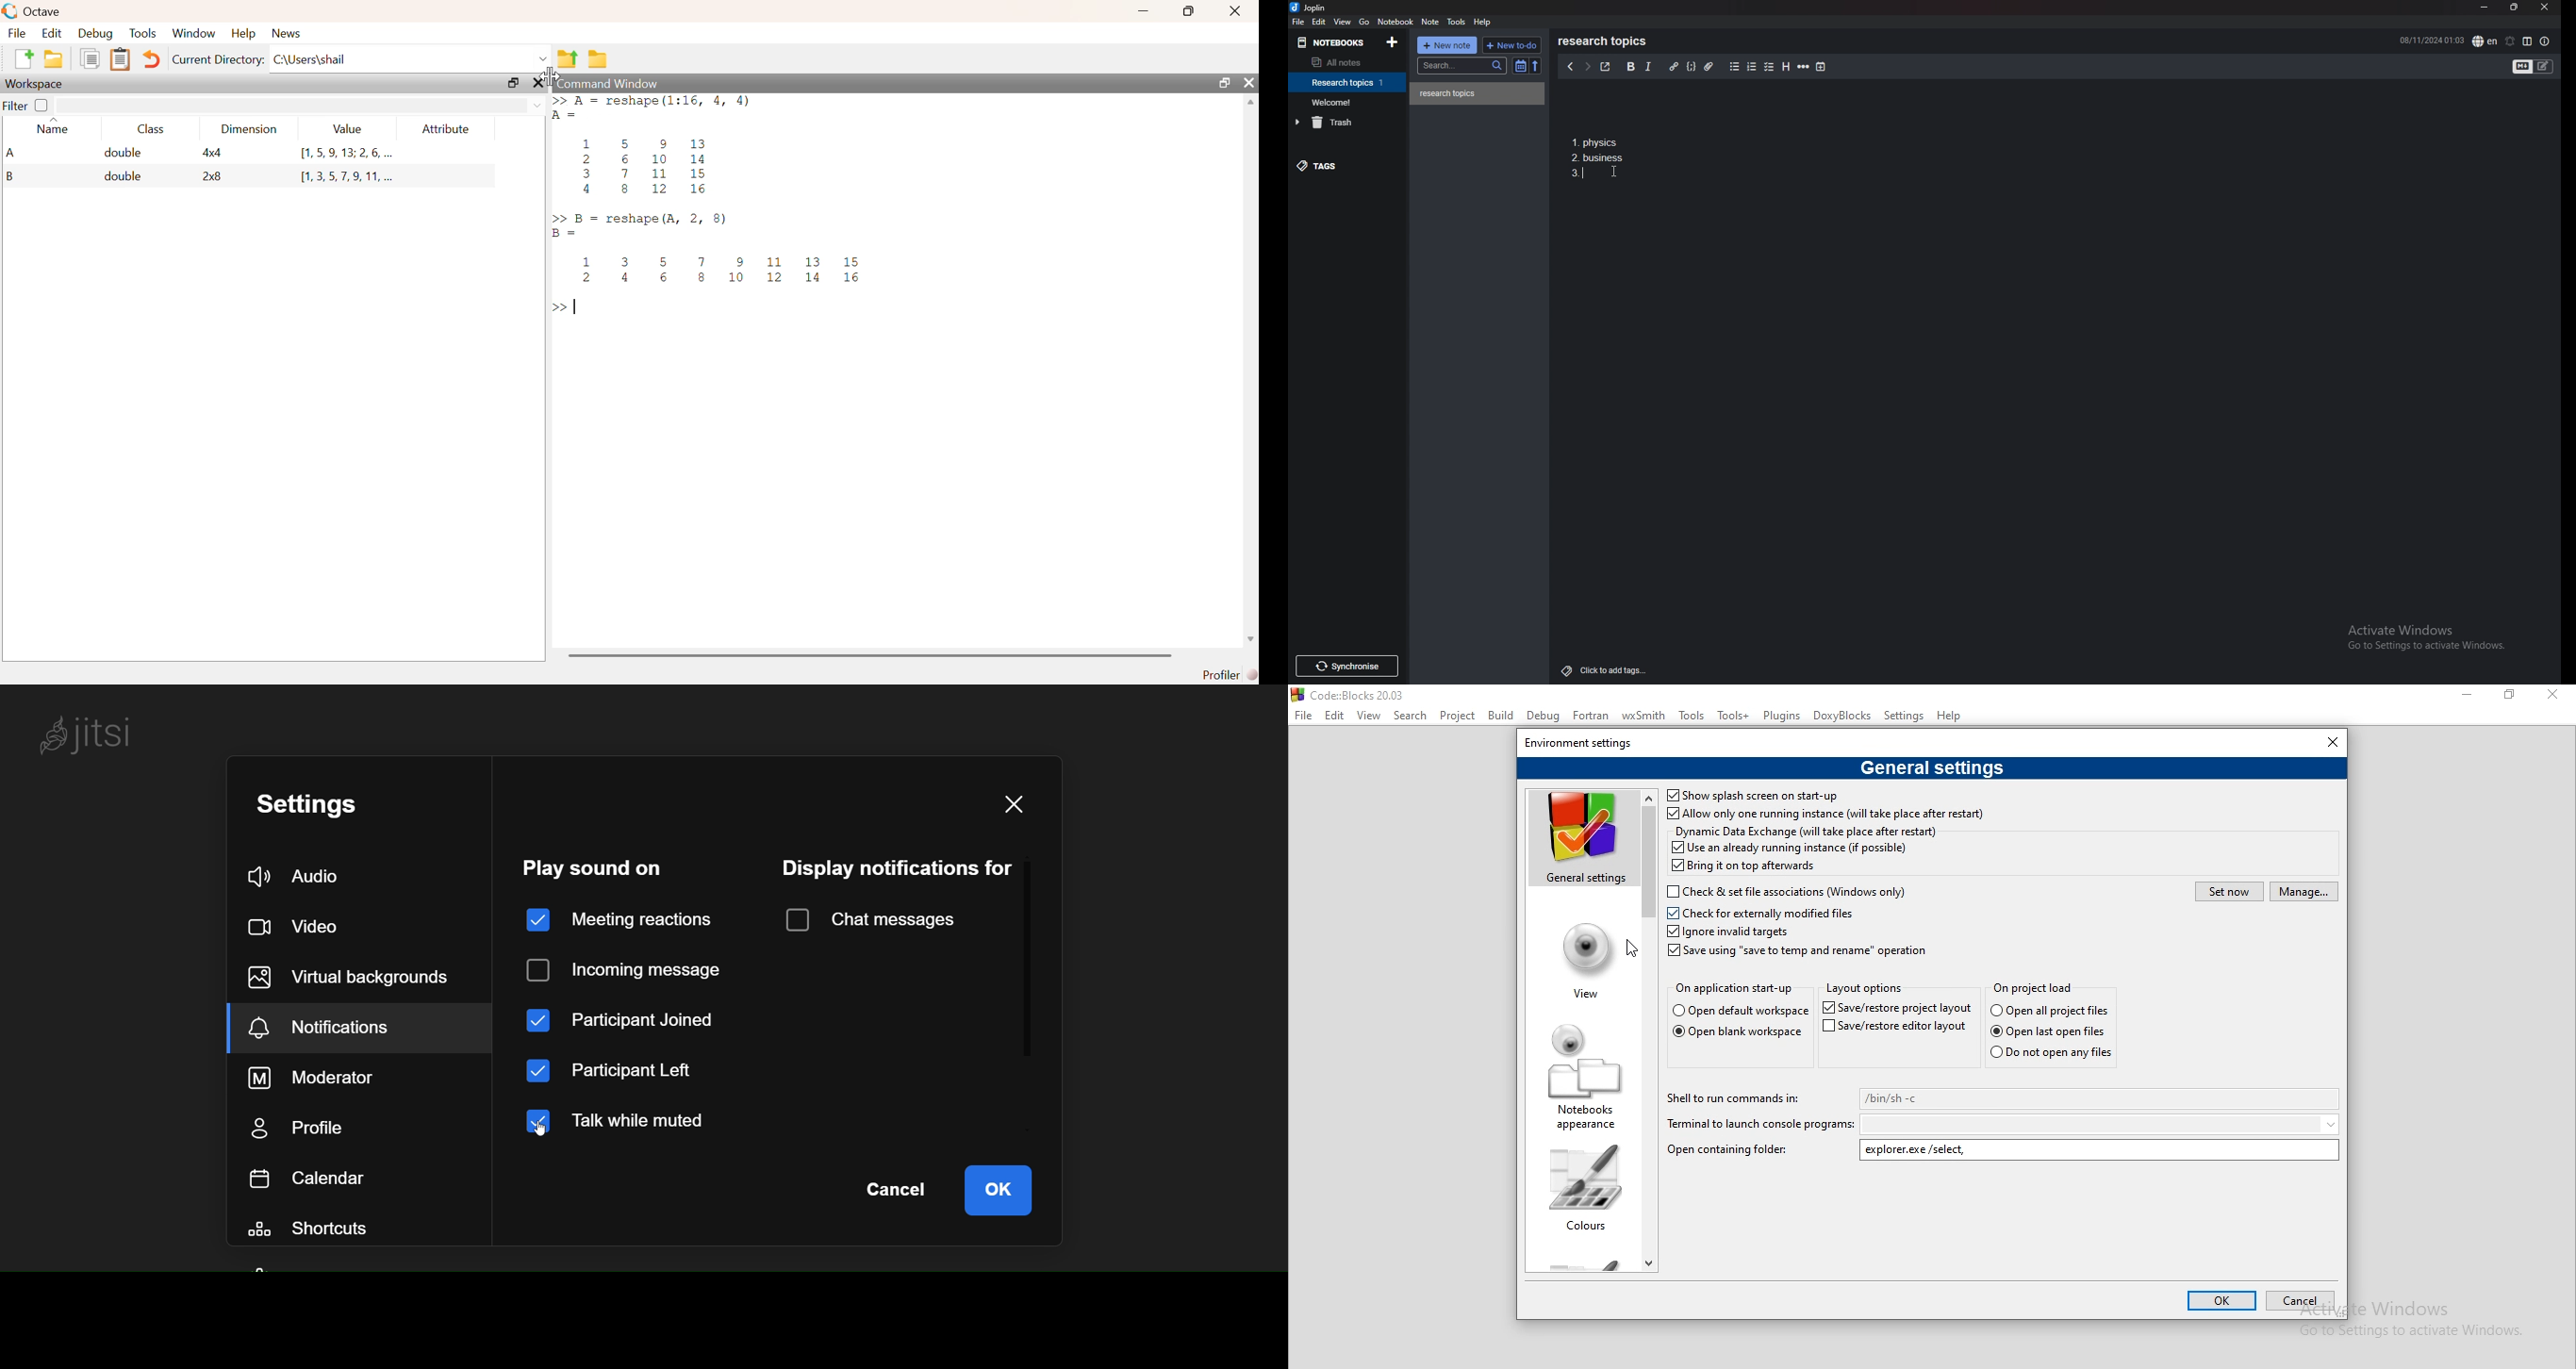  I want to click on File , so click(1303, 716).